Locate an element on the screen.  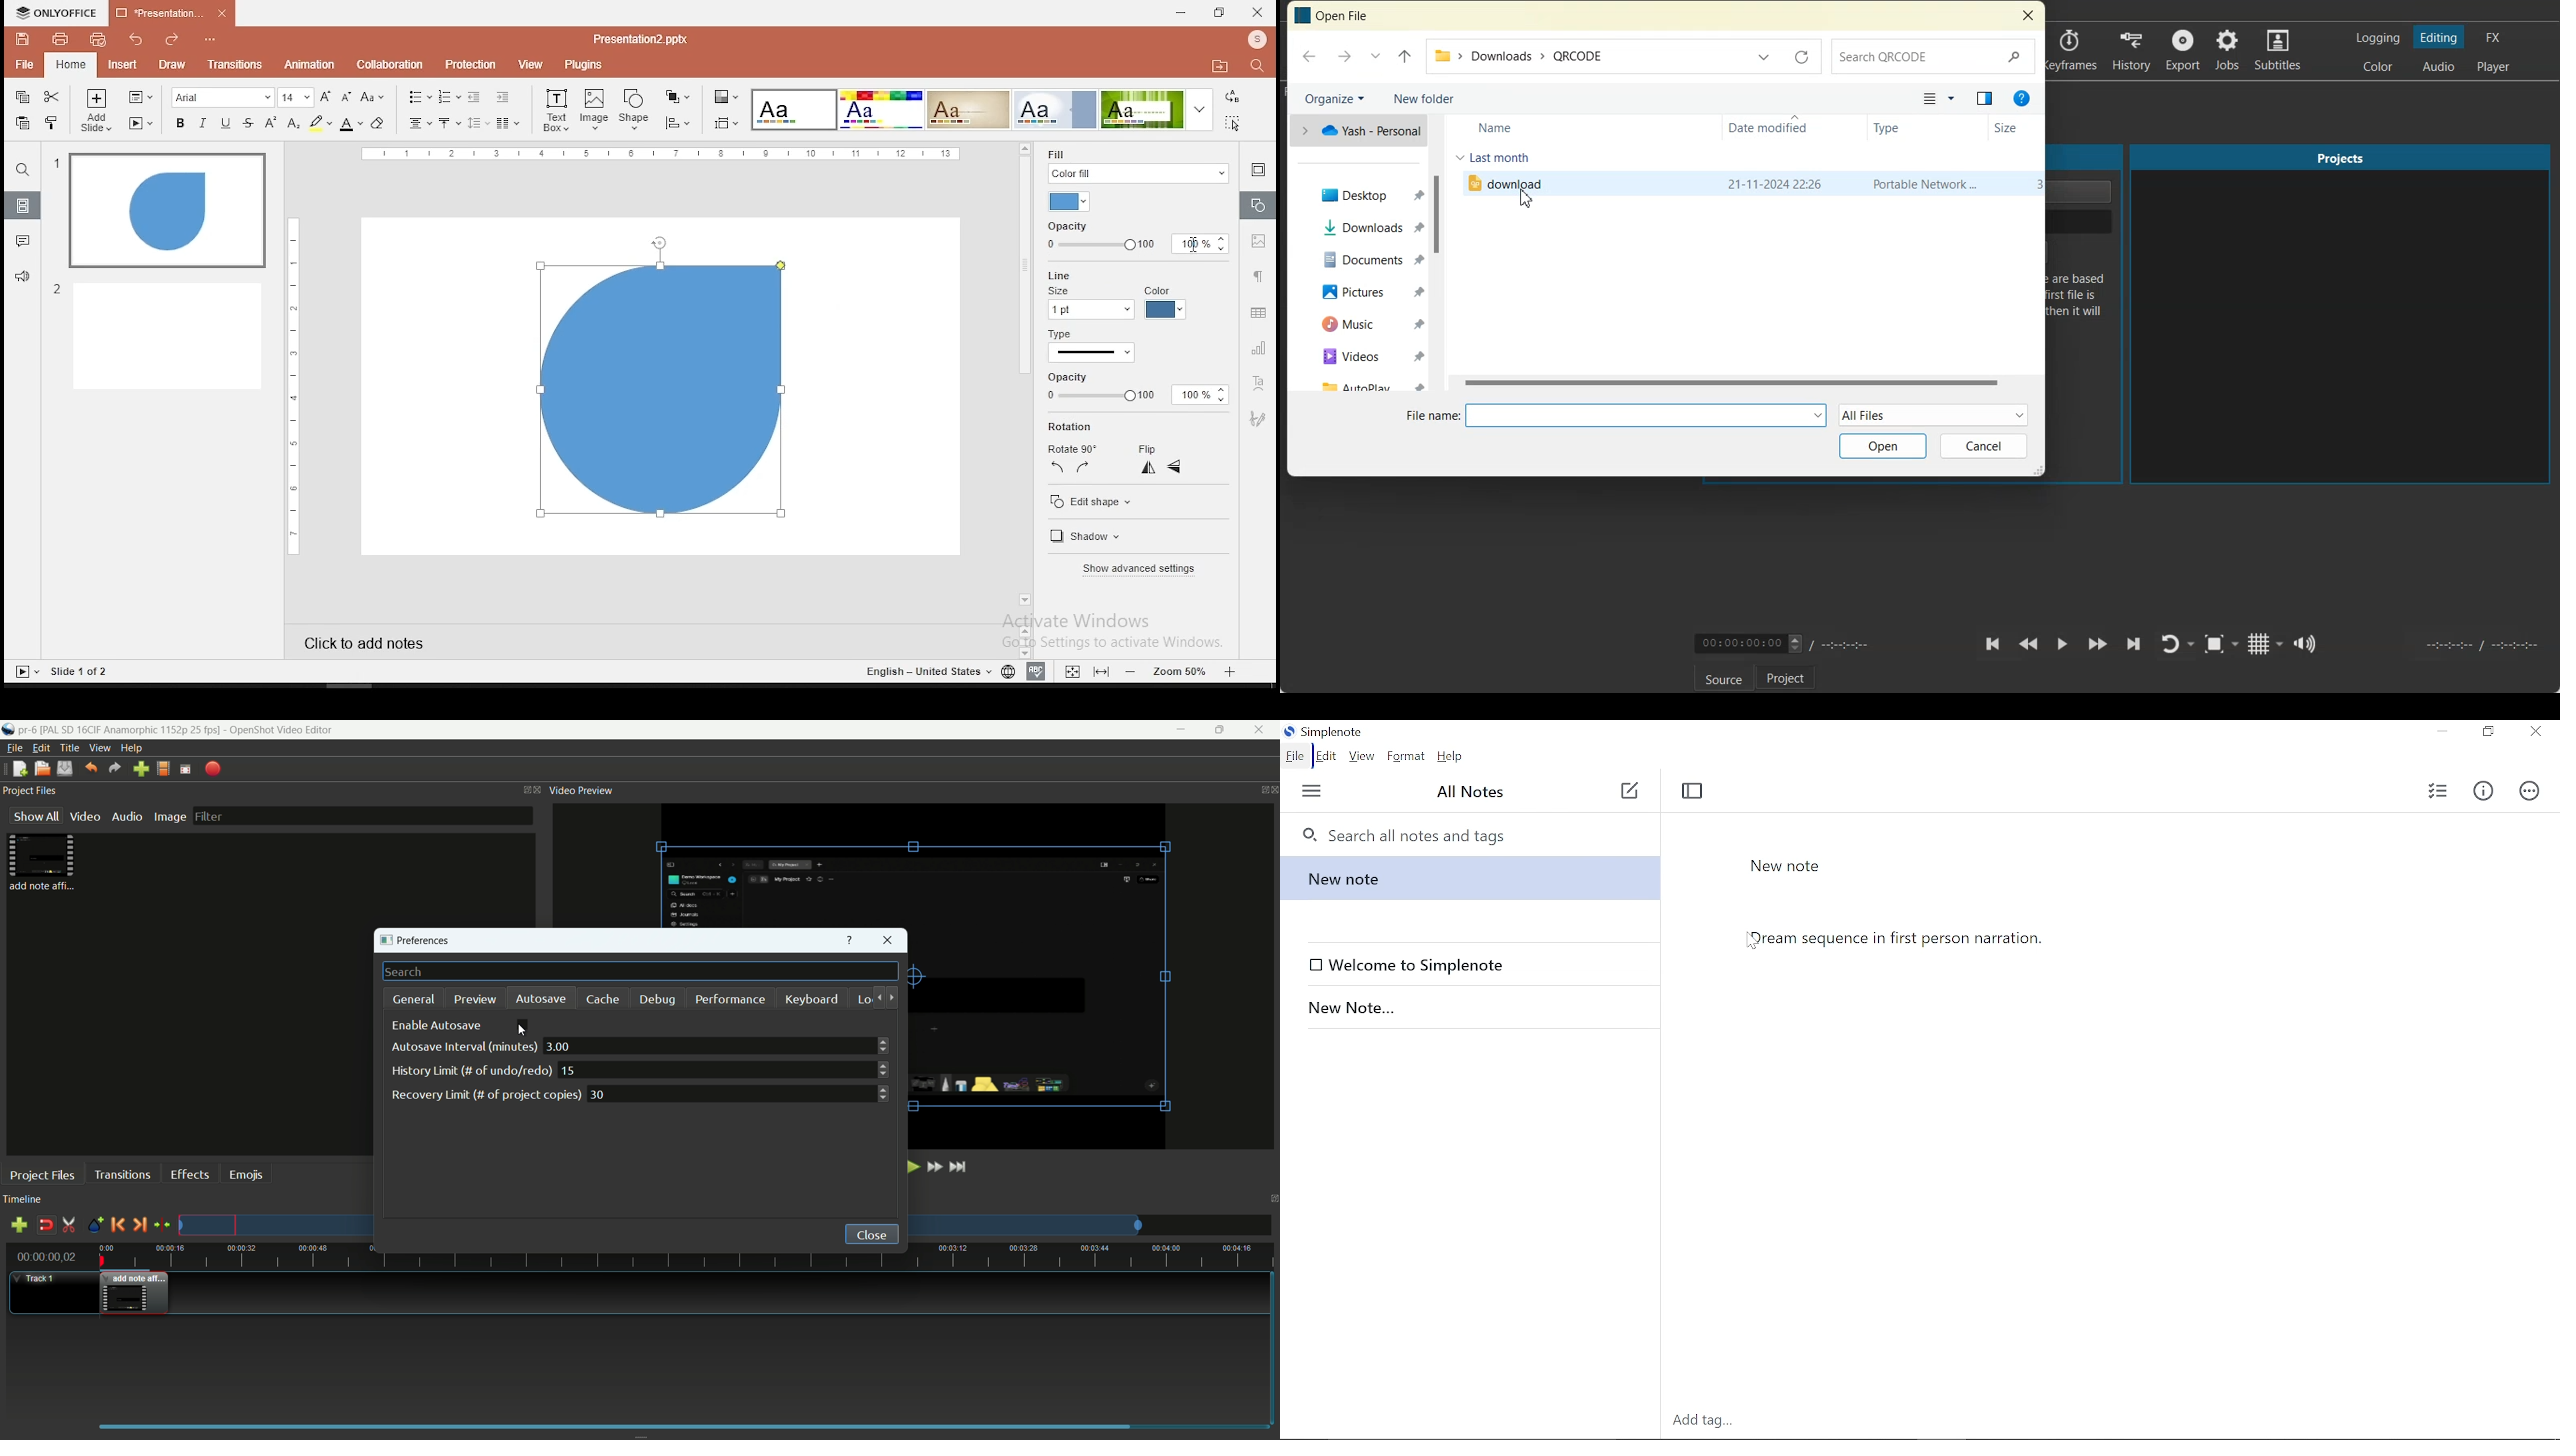
slide settings is located at coordinates (1256, 169).